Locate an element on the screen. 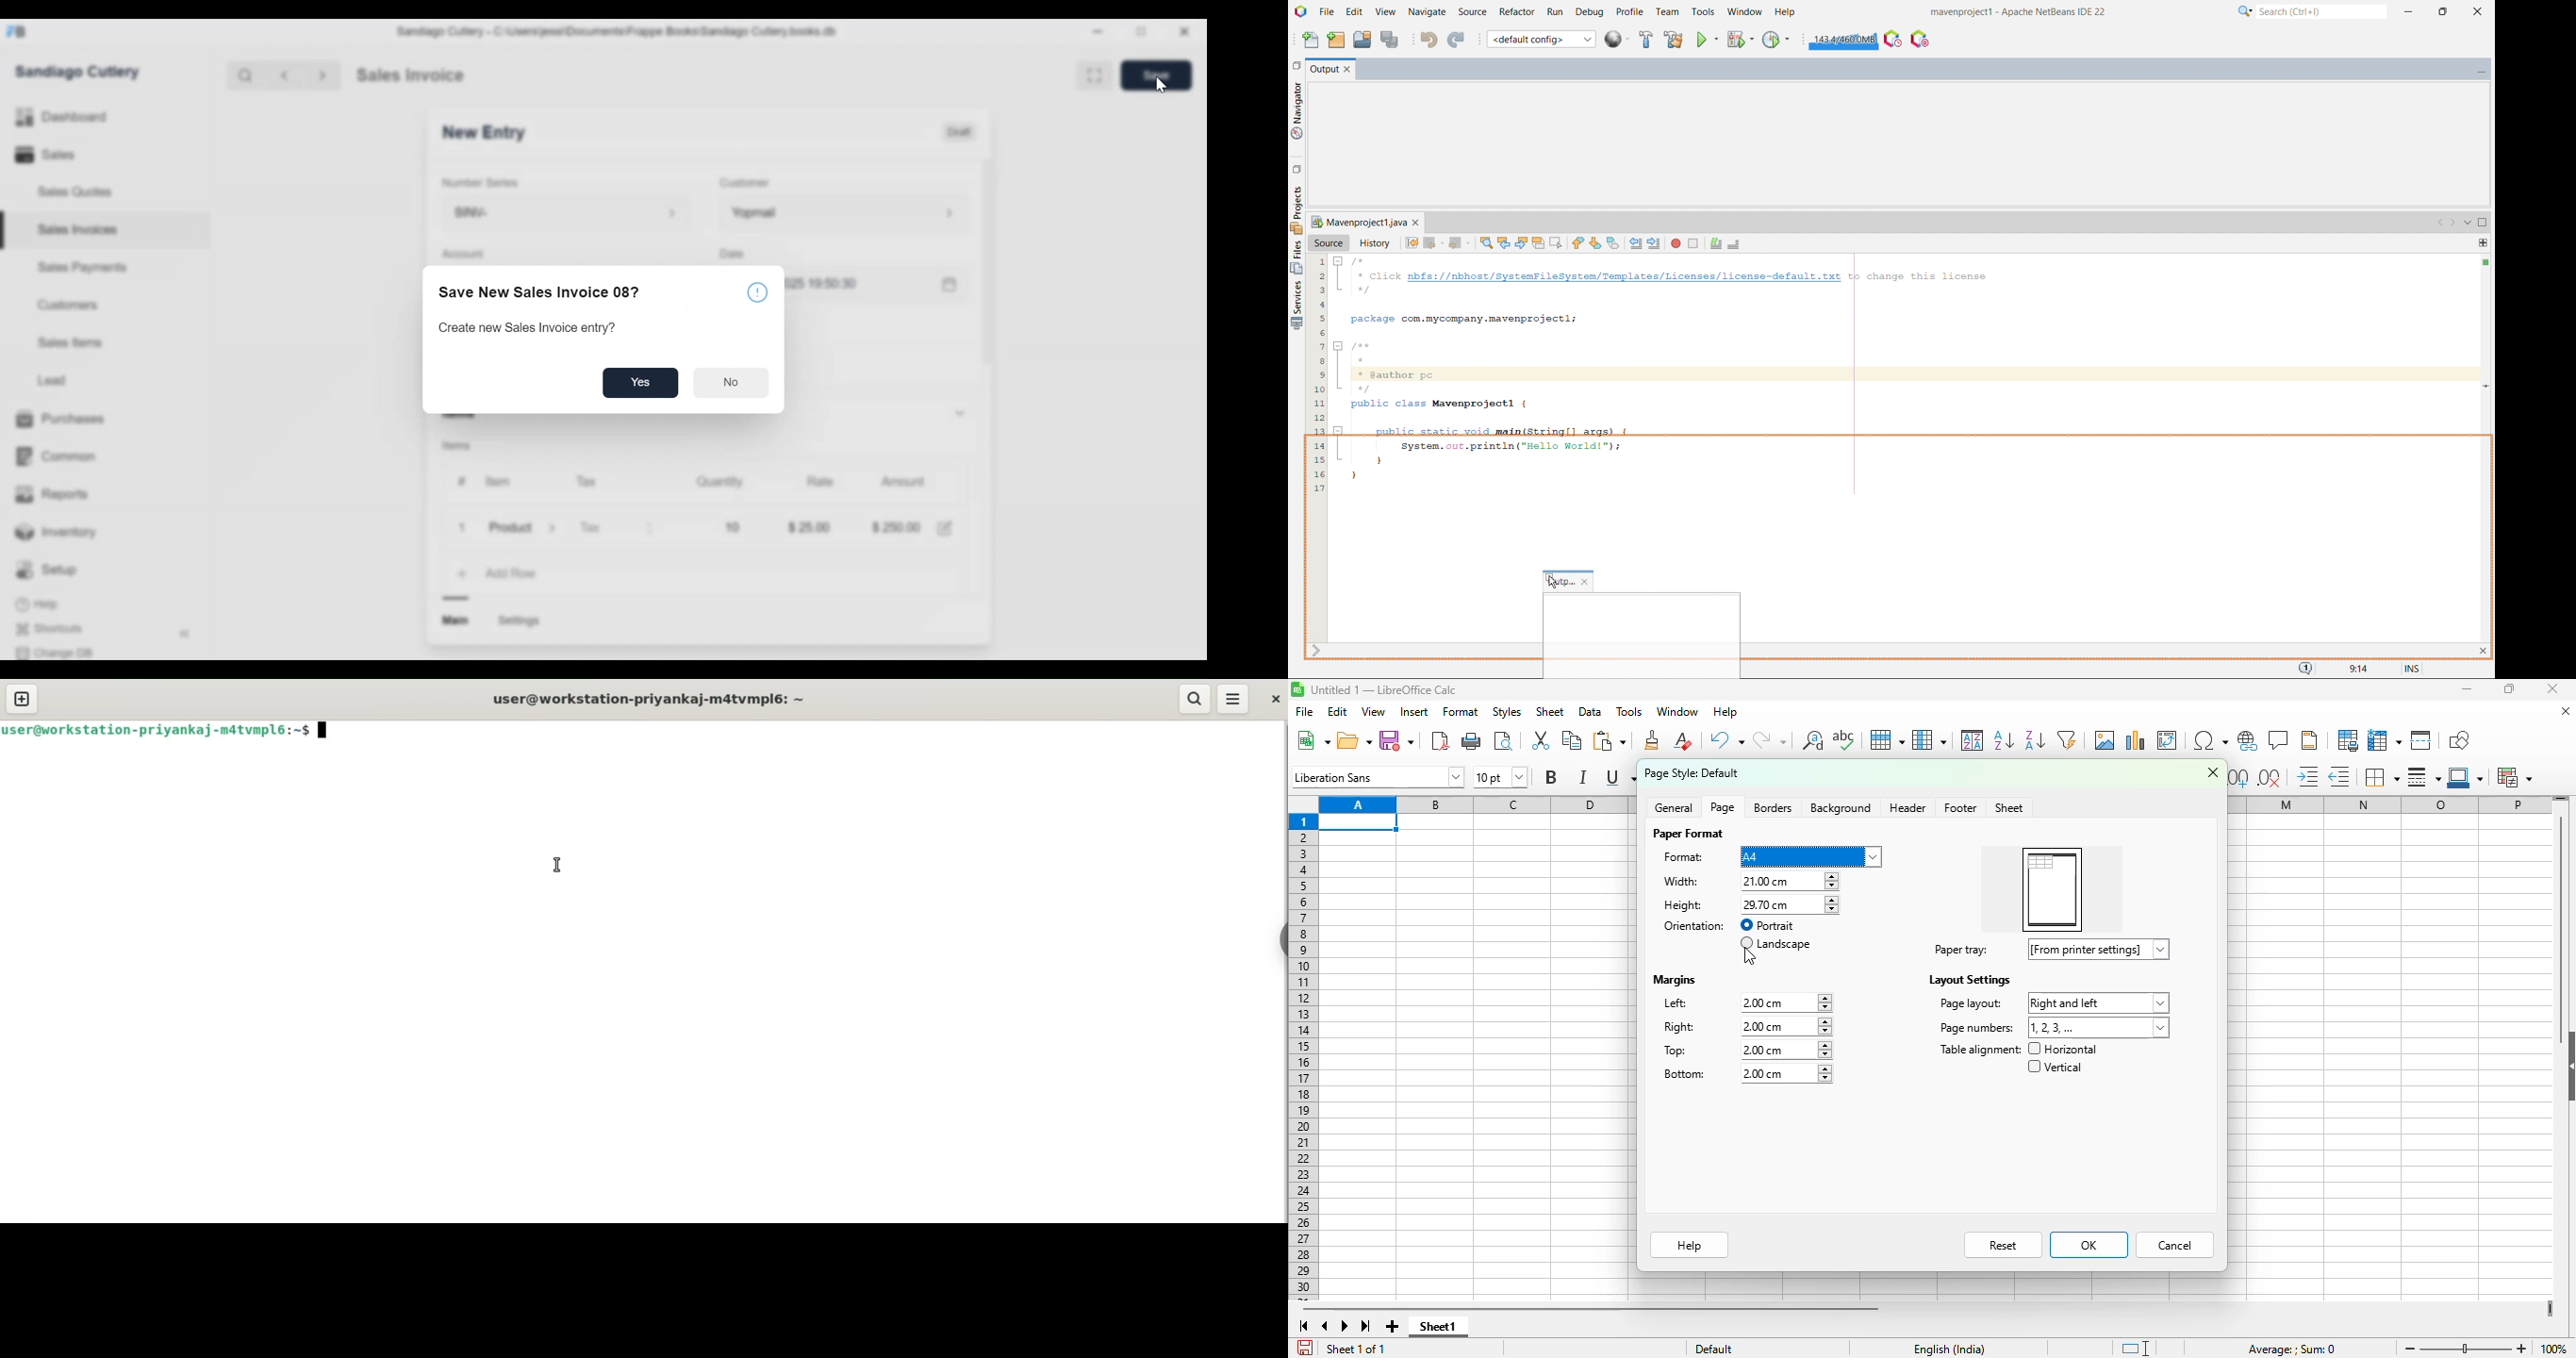 This screenshot has width=2576, height=1372. column is located at coordinates (1929, 740).